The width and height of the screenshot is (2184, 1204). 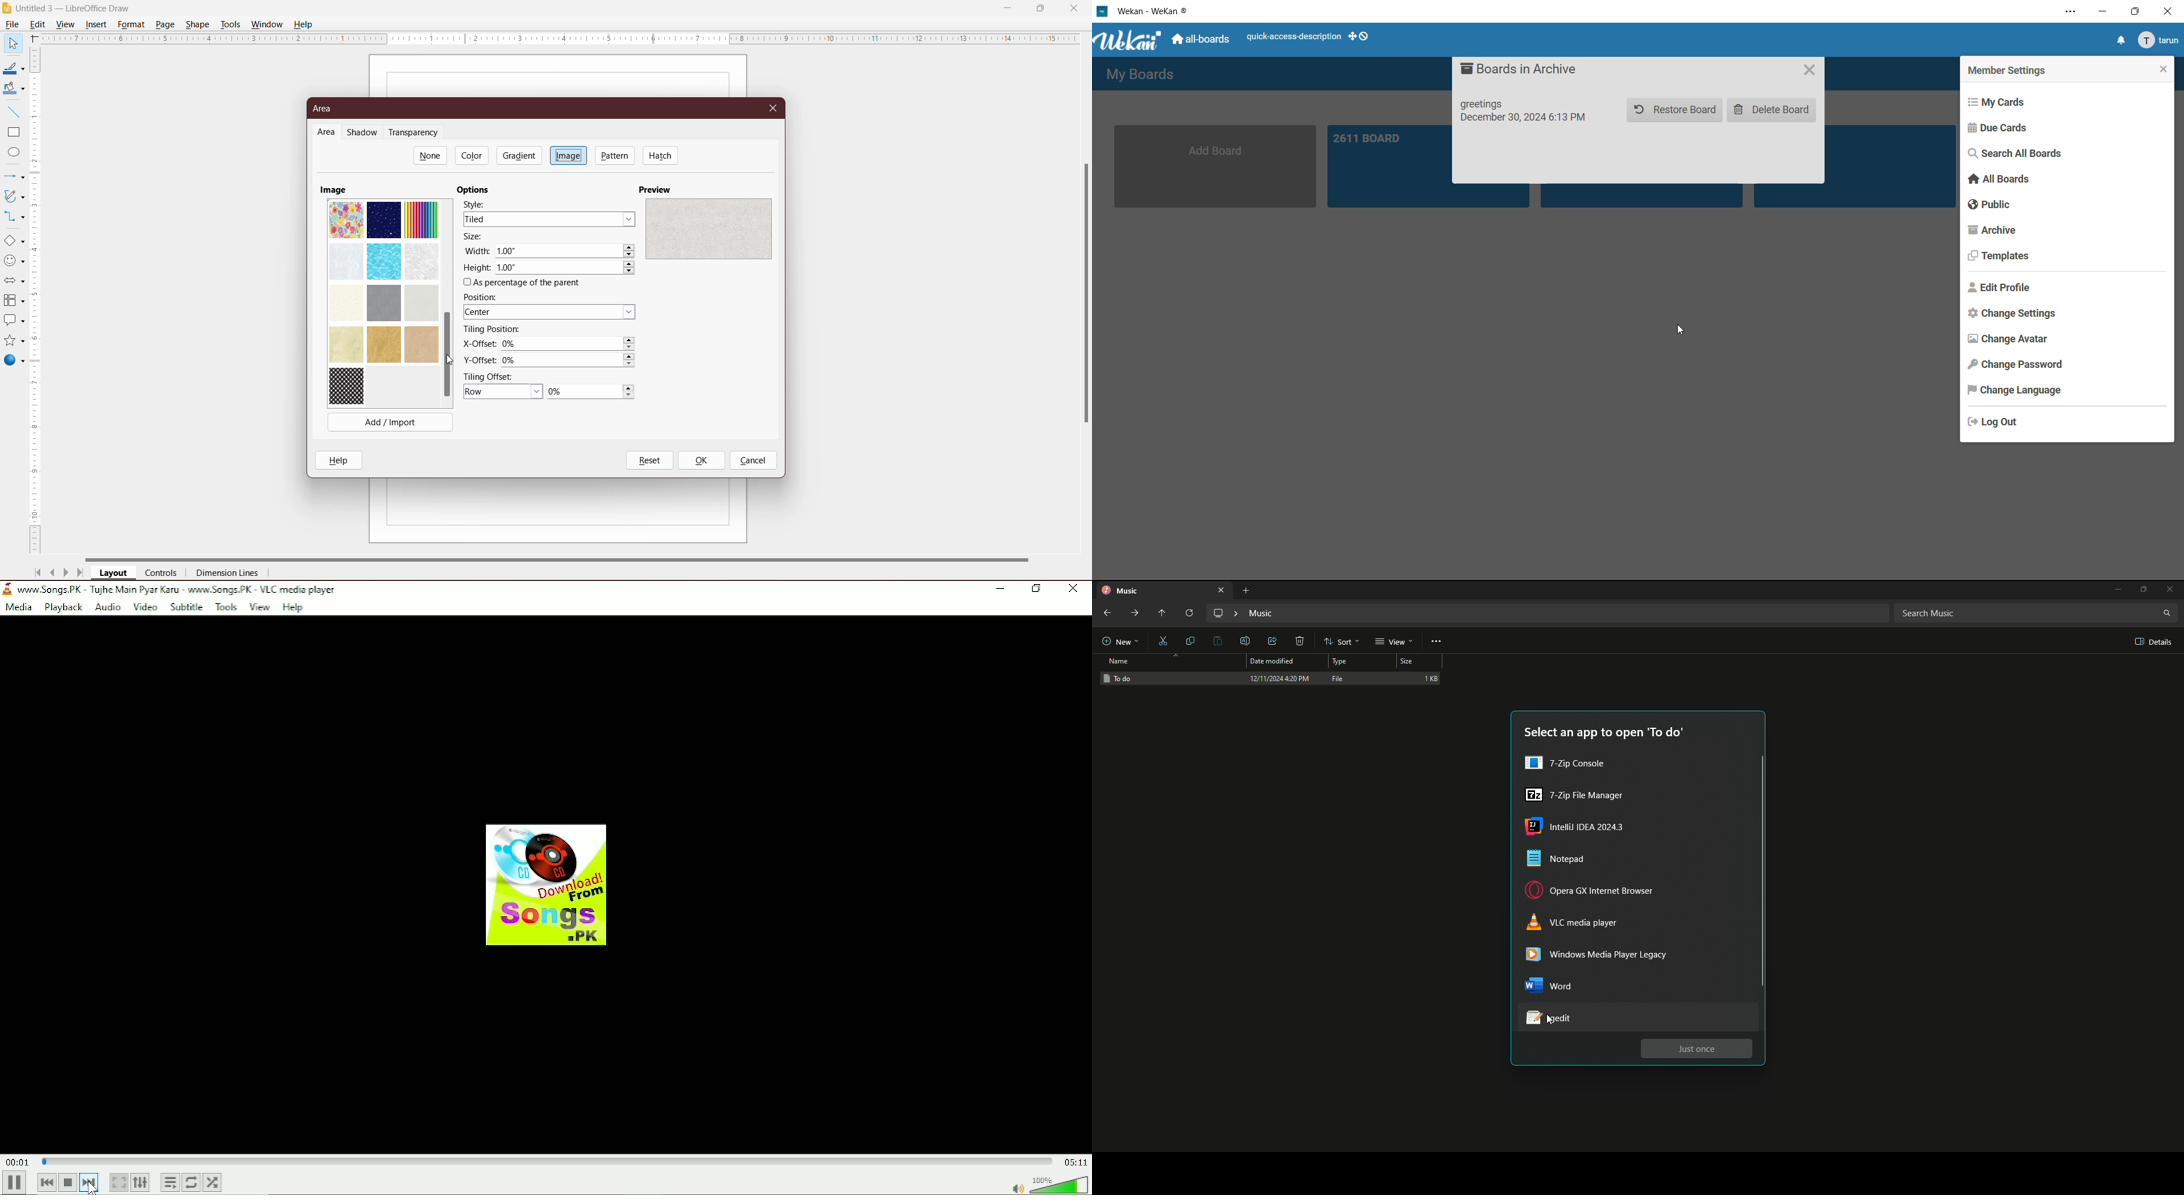 I want to click on Close, so click(x=1073, y=589).